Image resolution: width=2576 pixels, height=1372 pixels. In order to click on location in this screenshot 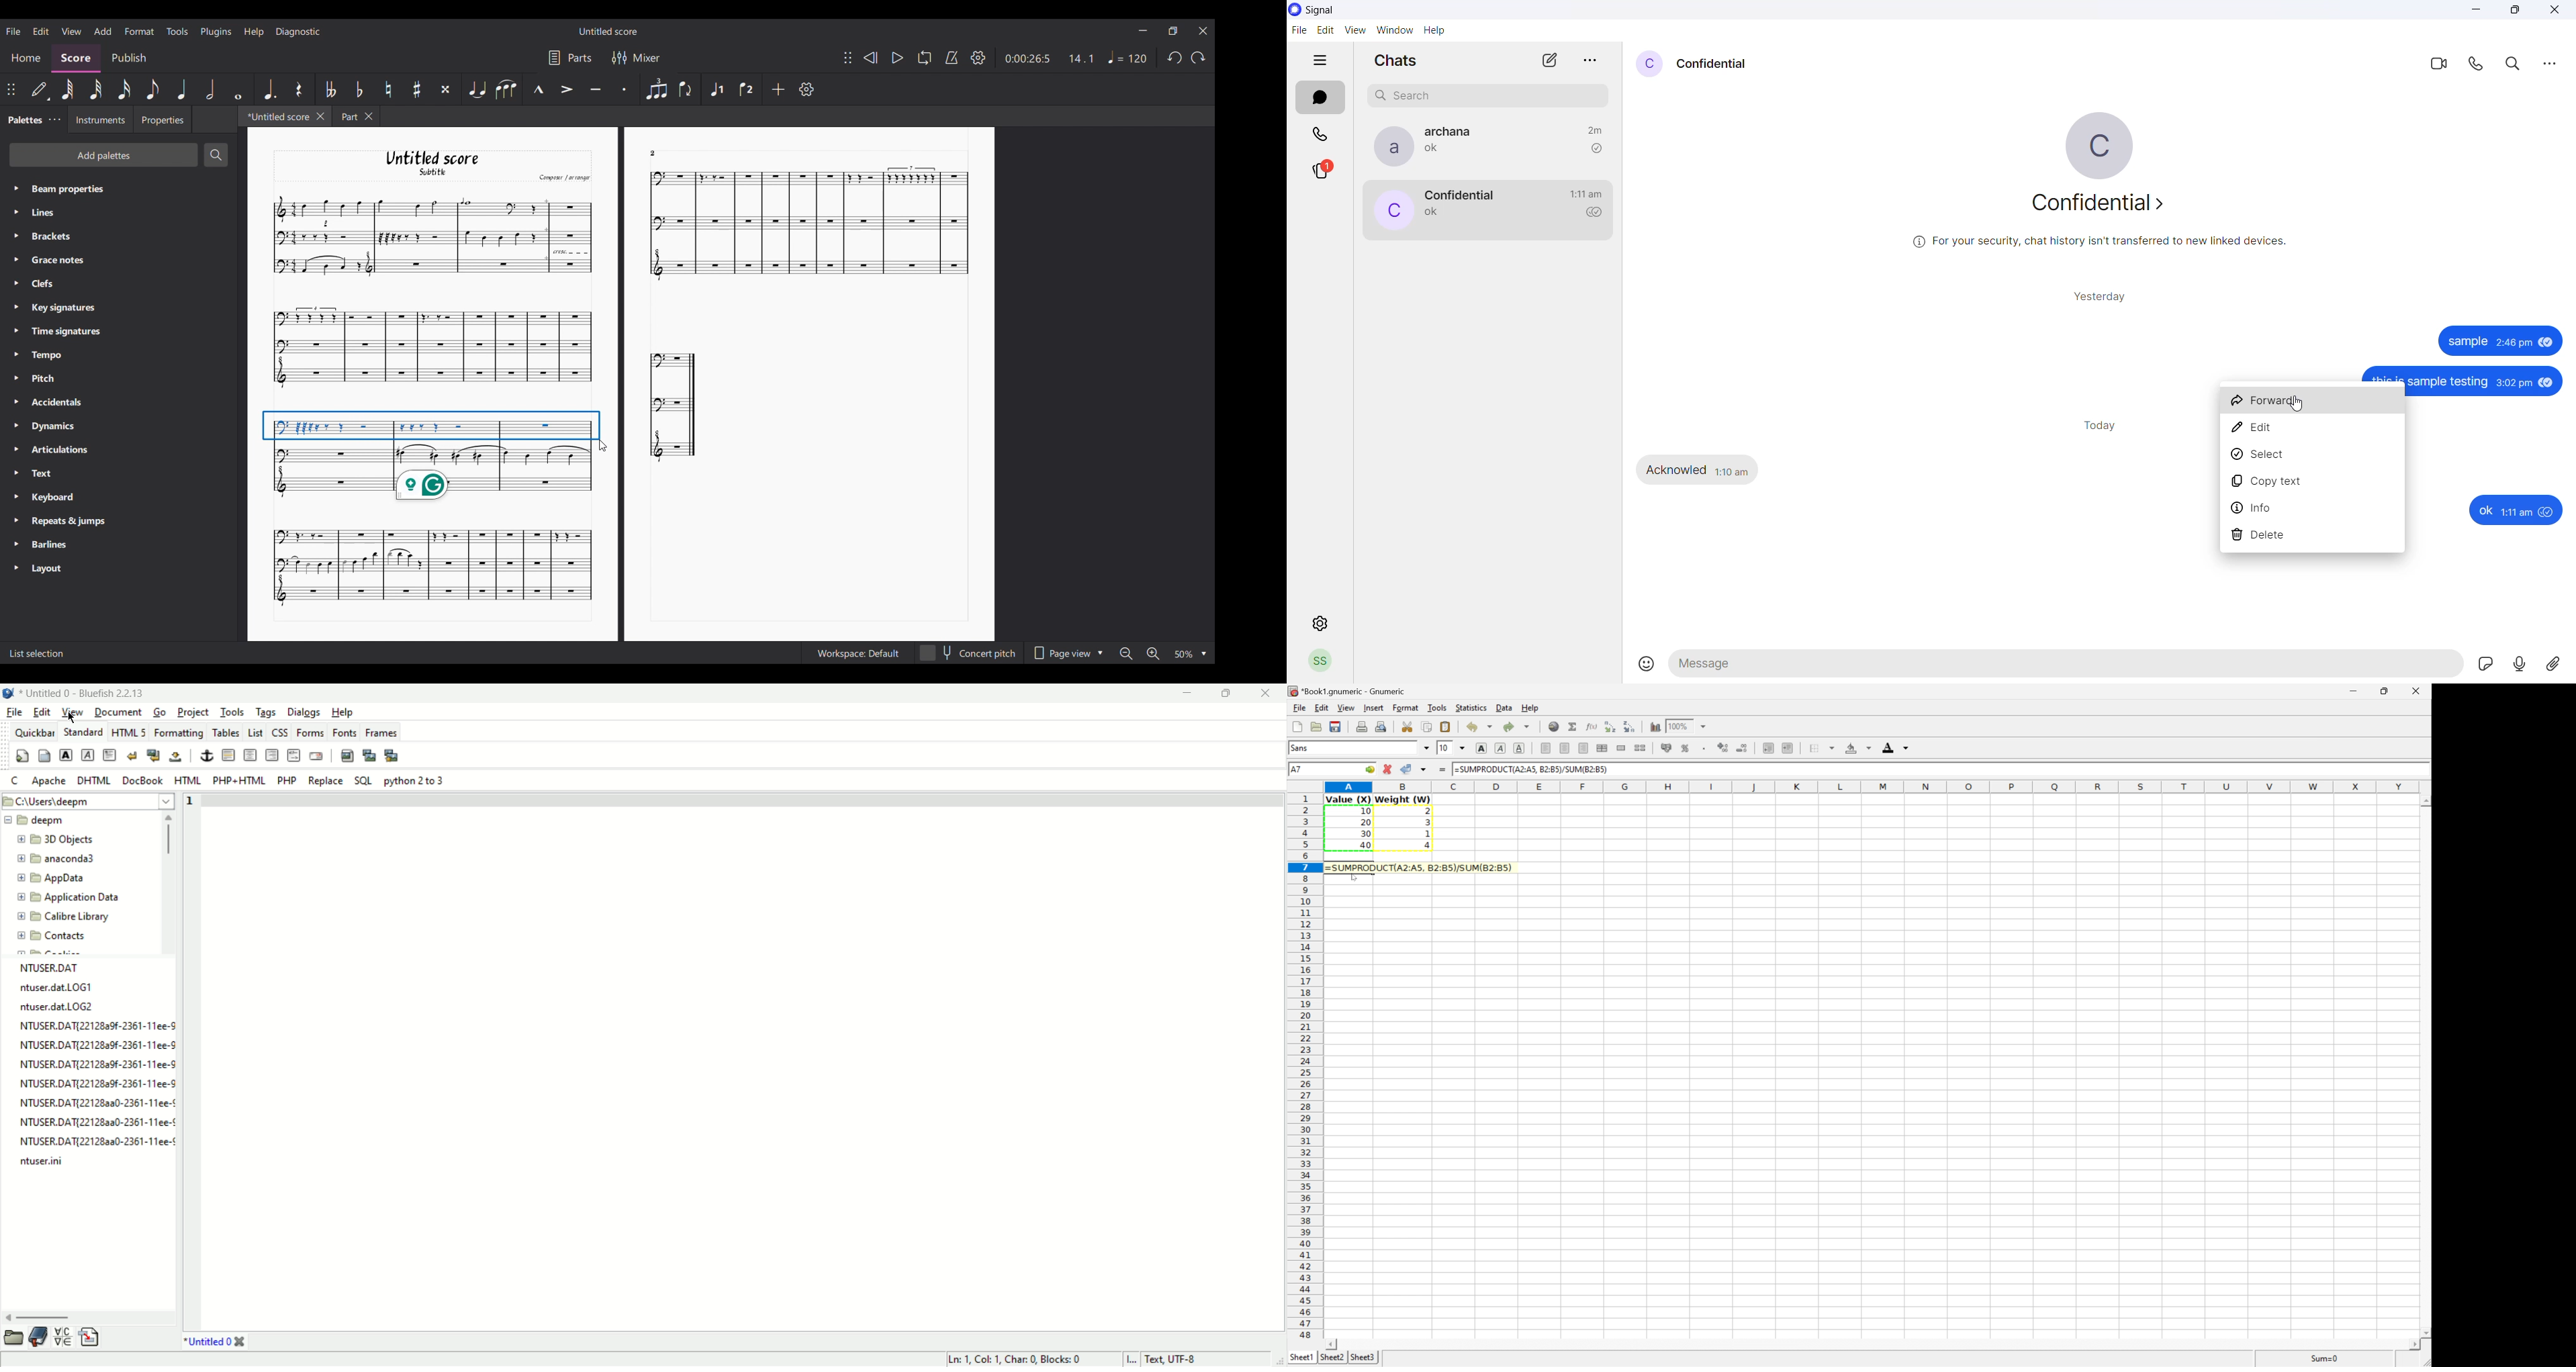, I will do `click(88, 802)`.